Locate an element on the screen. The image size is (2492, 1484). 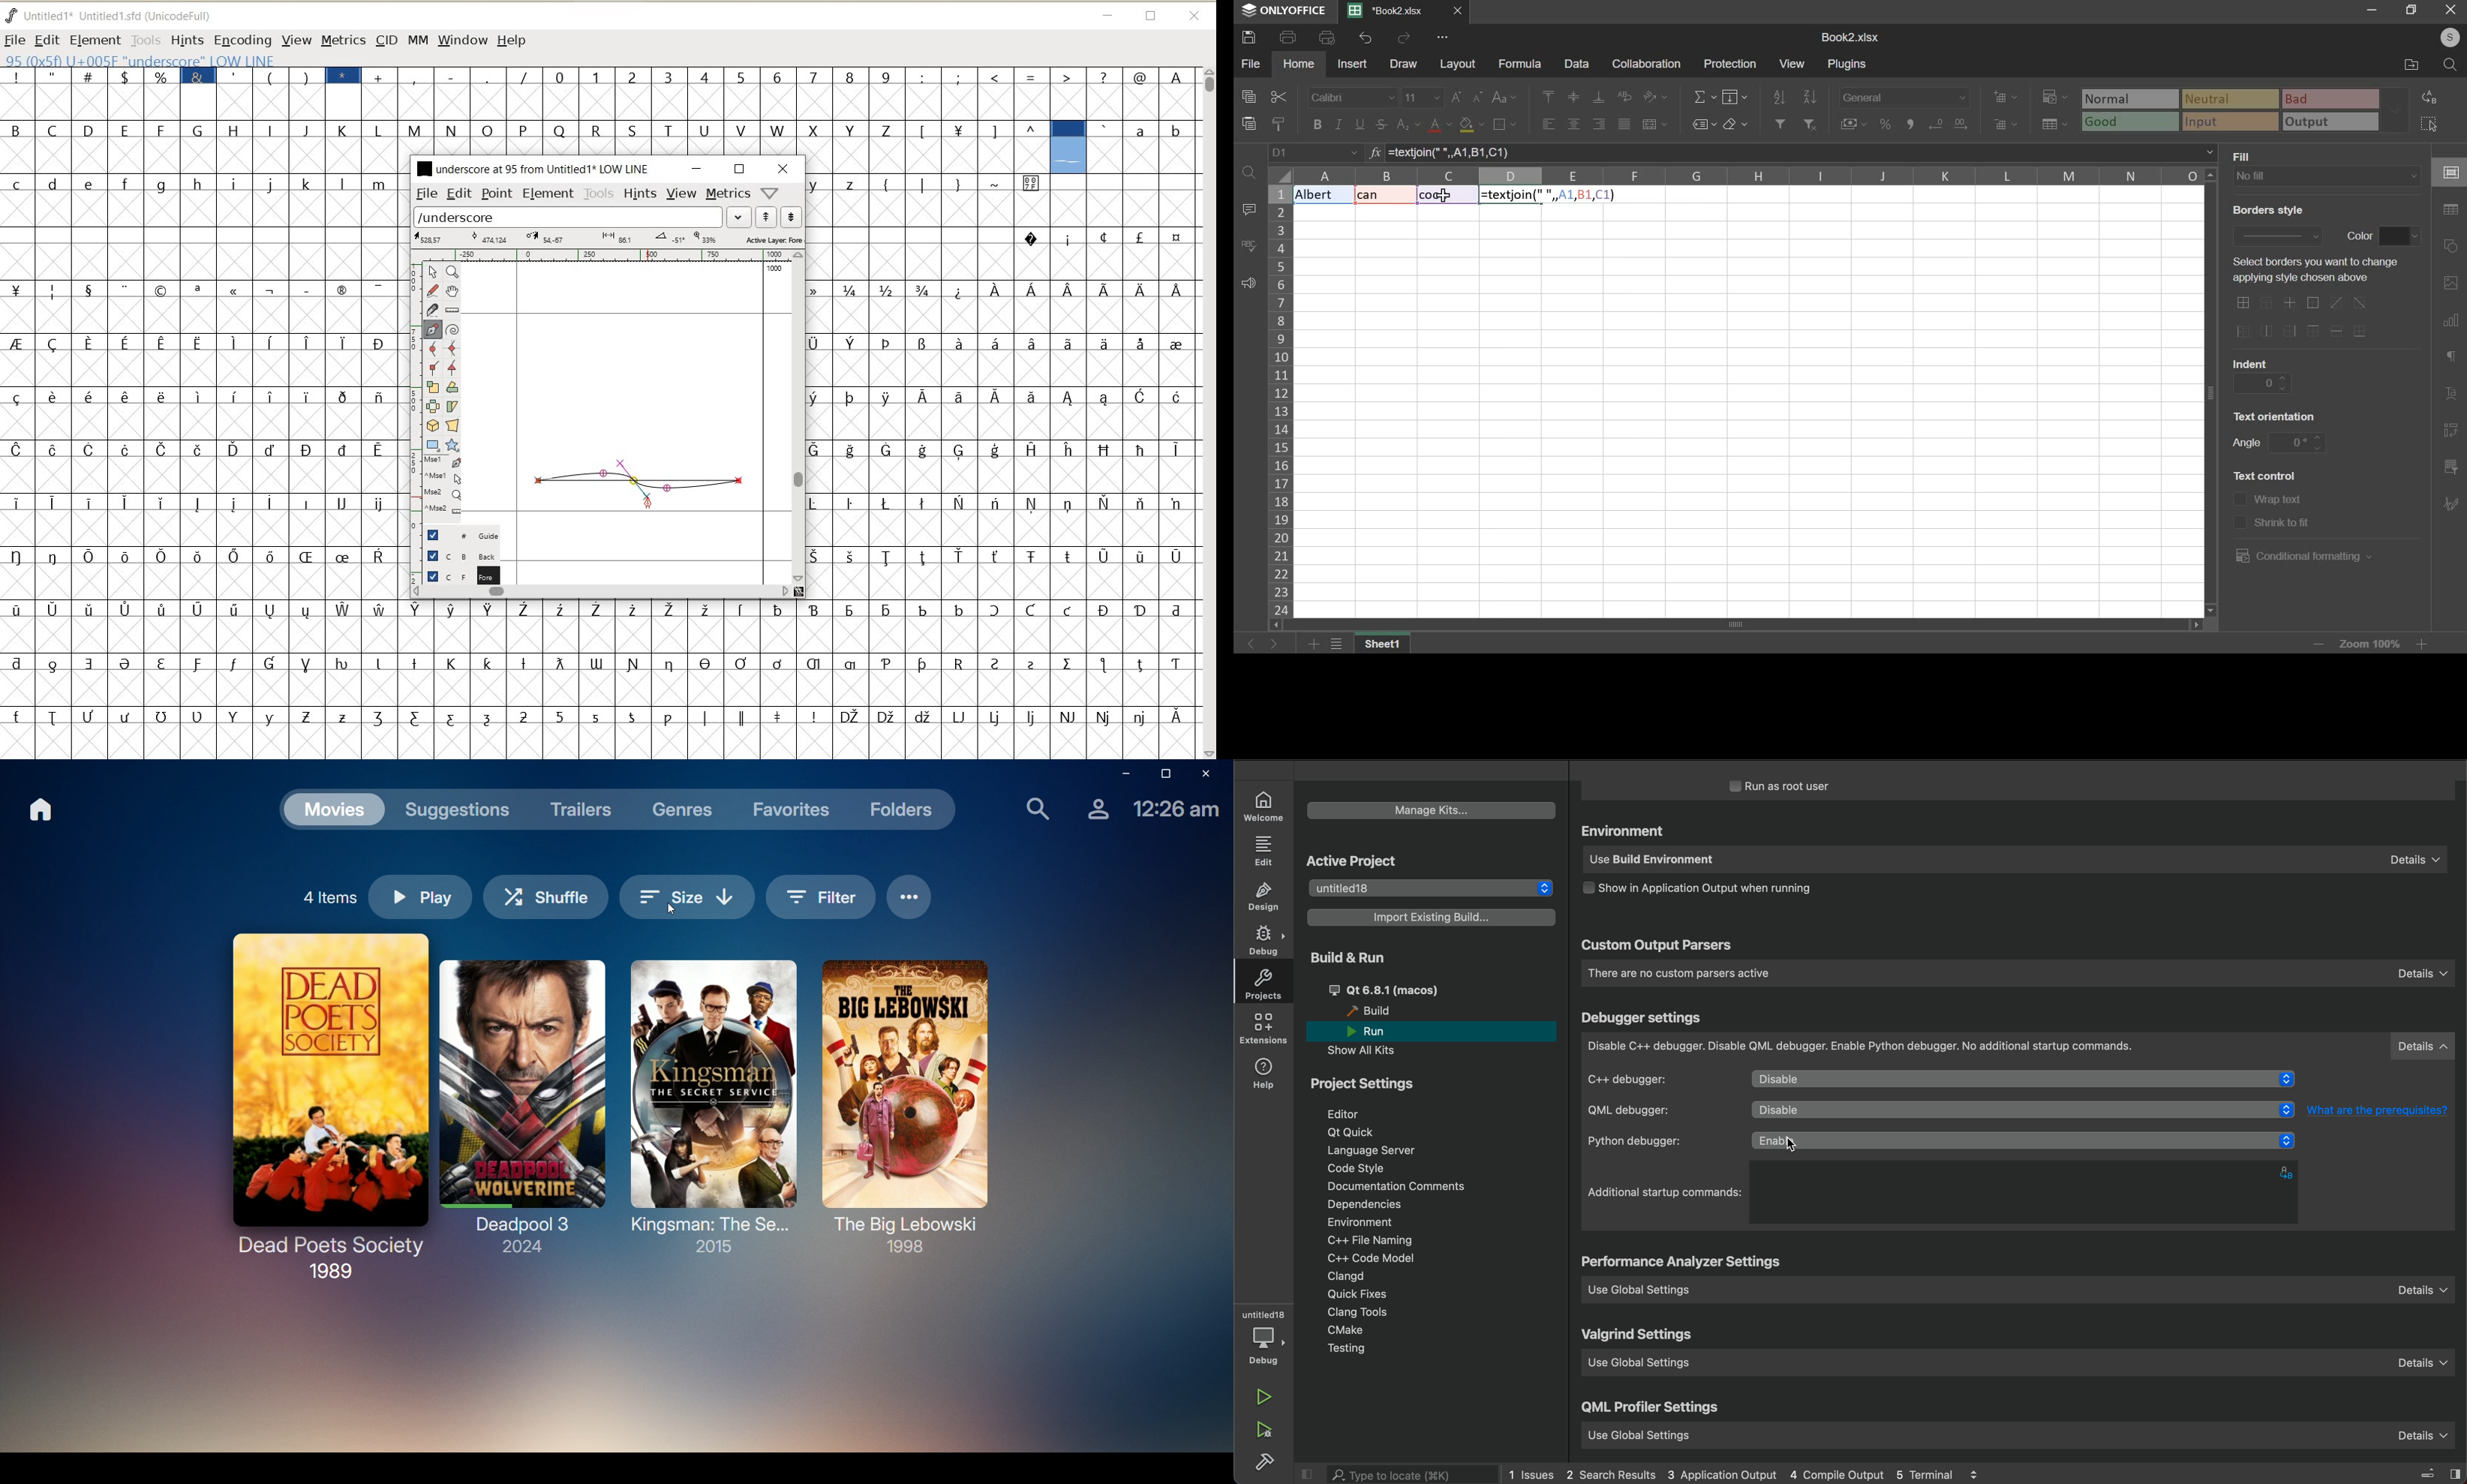
debugger settings is located at coordinates (1644, 1018).